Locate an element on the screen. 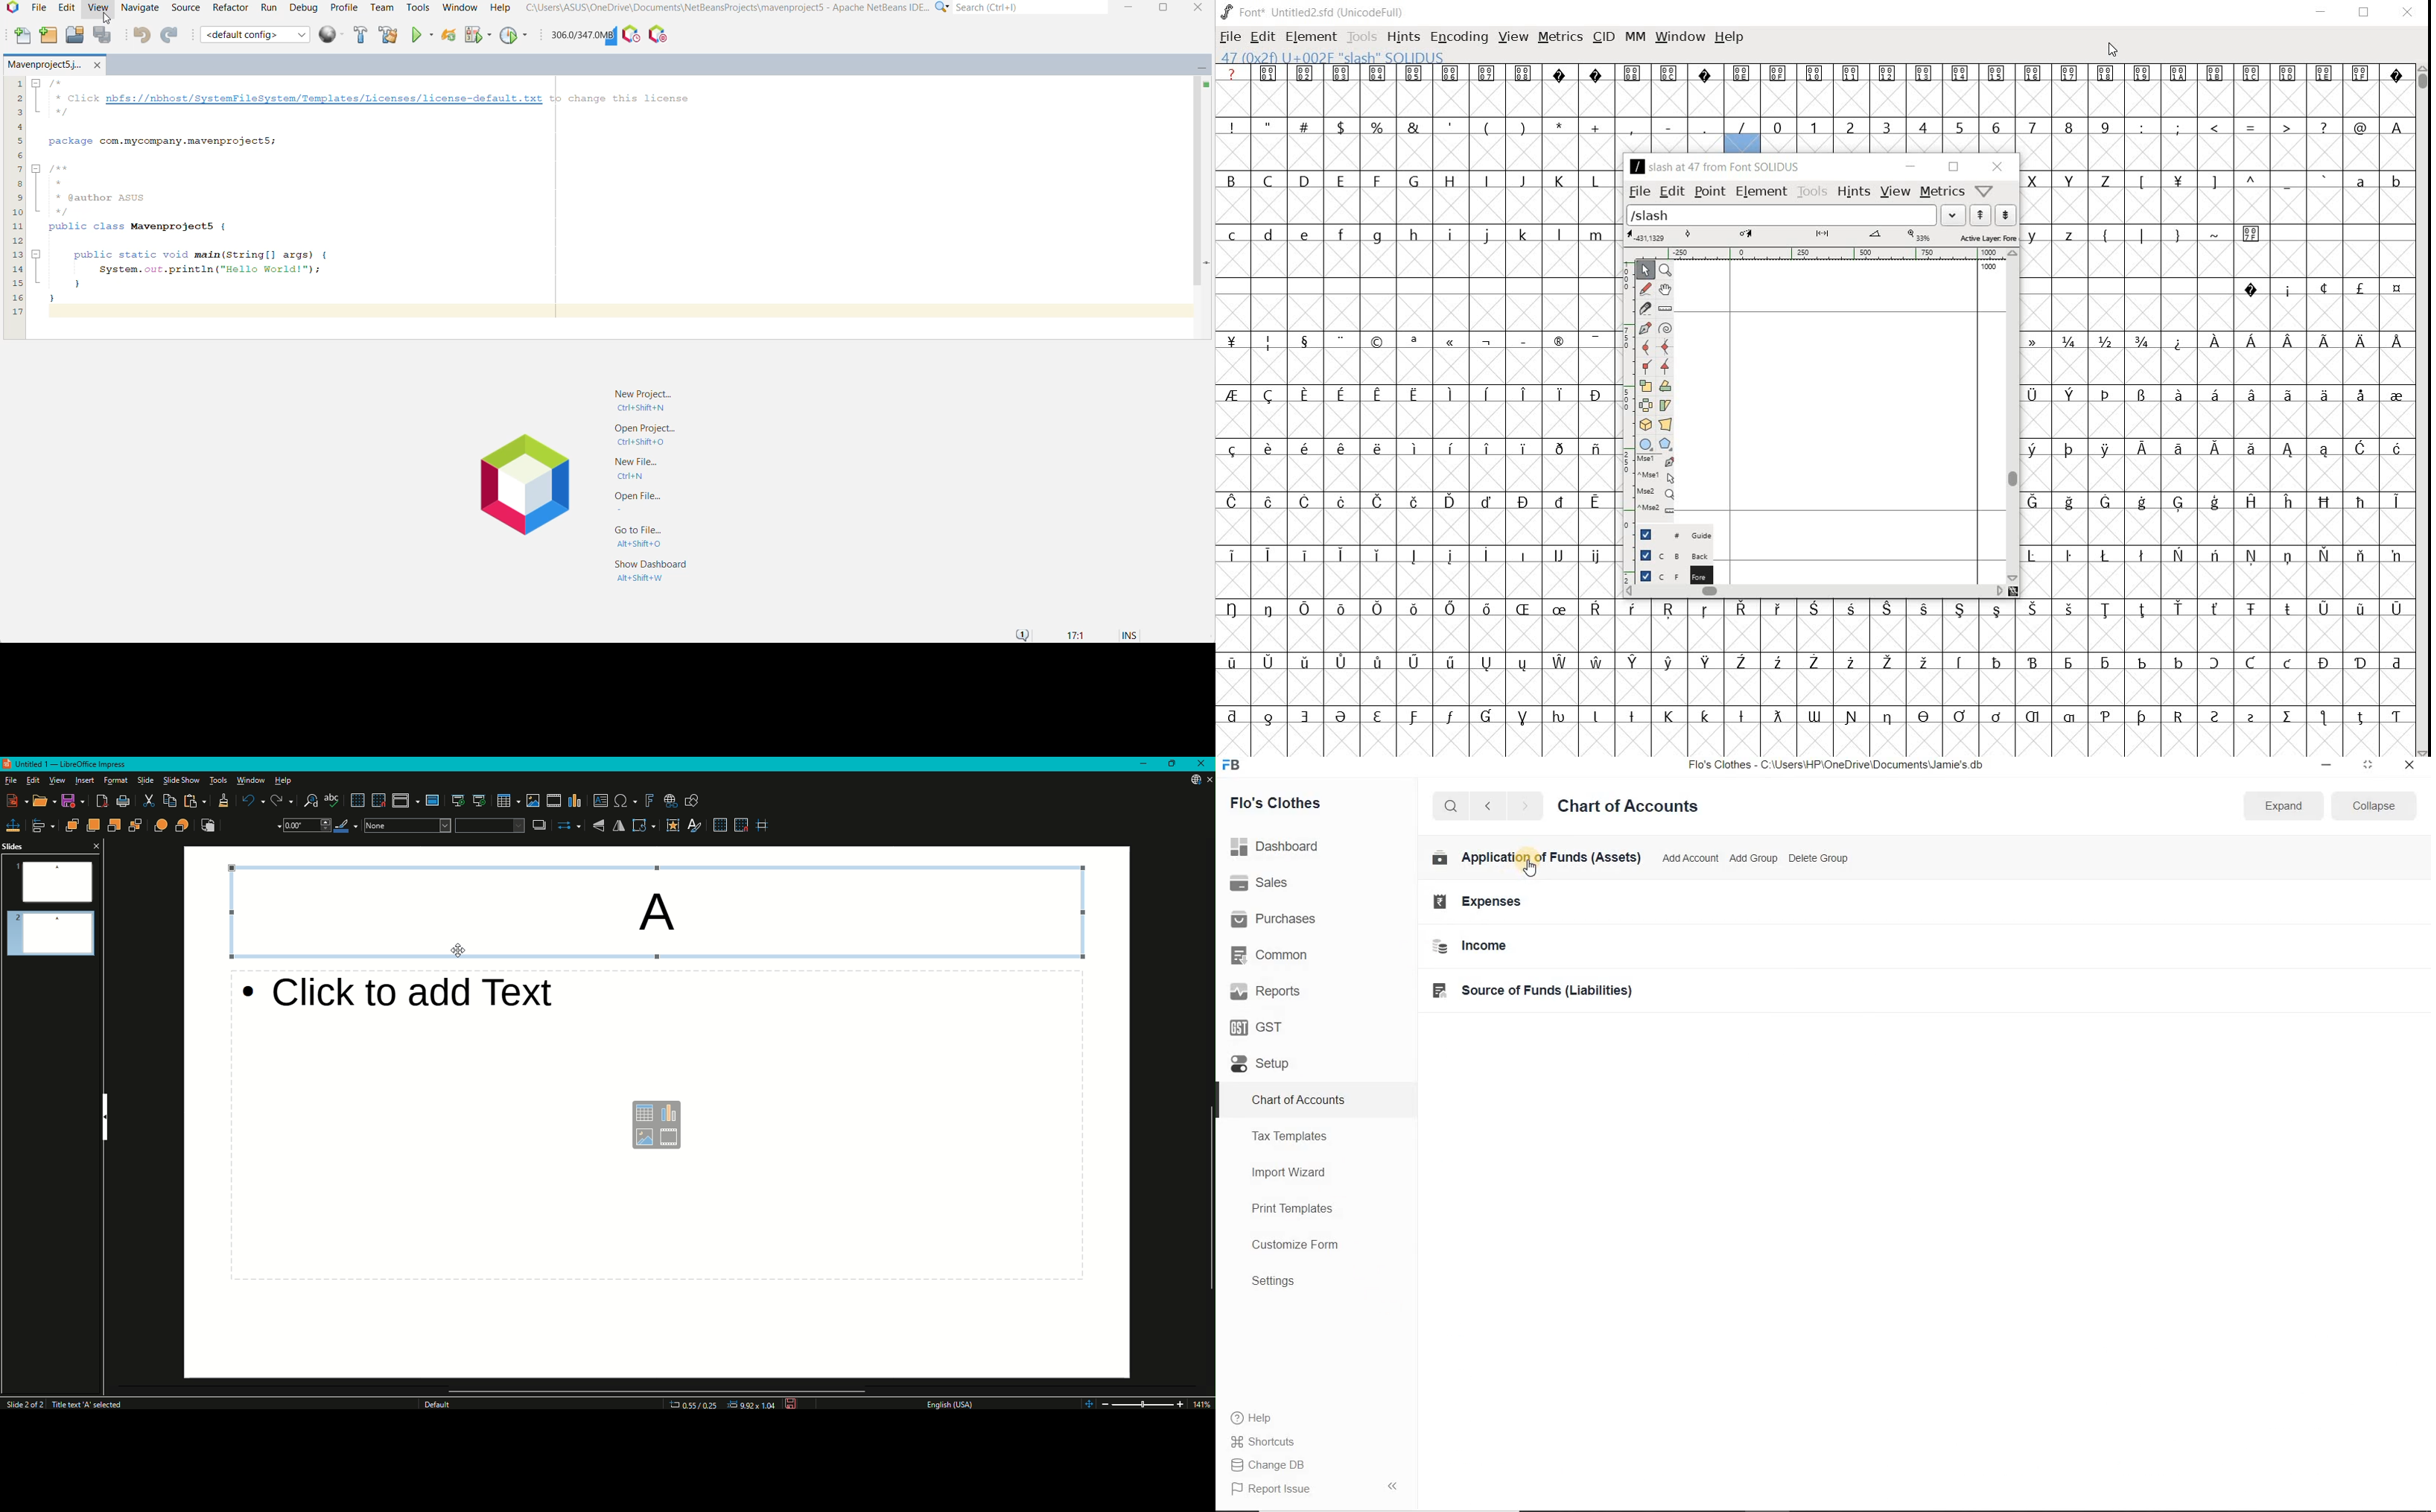  special letters is located at coordinates (1418, 500).